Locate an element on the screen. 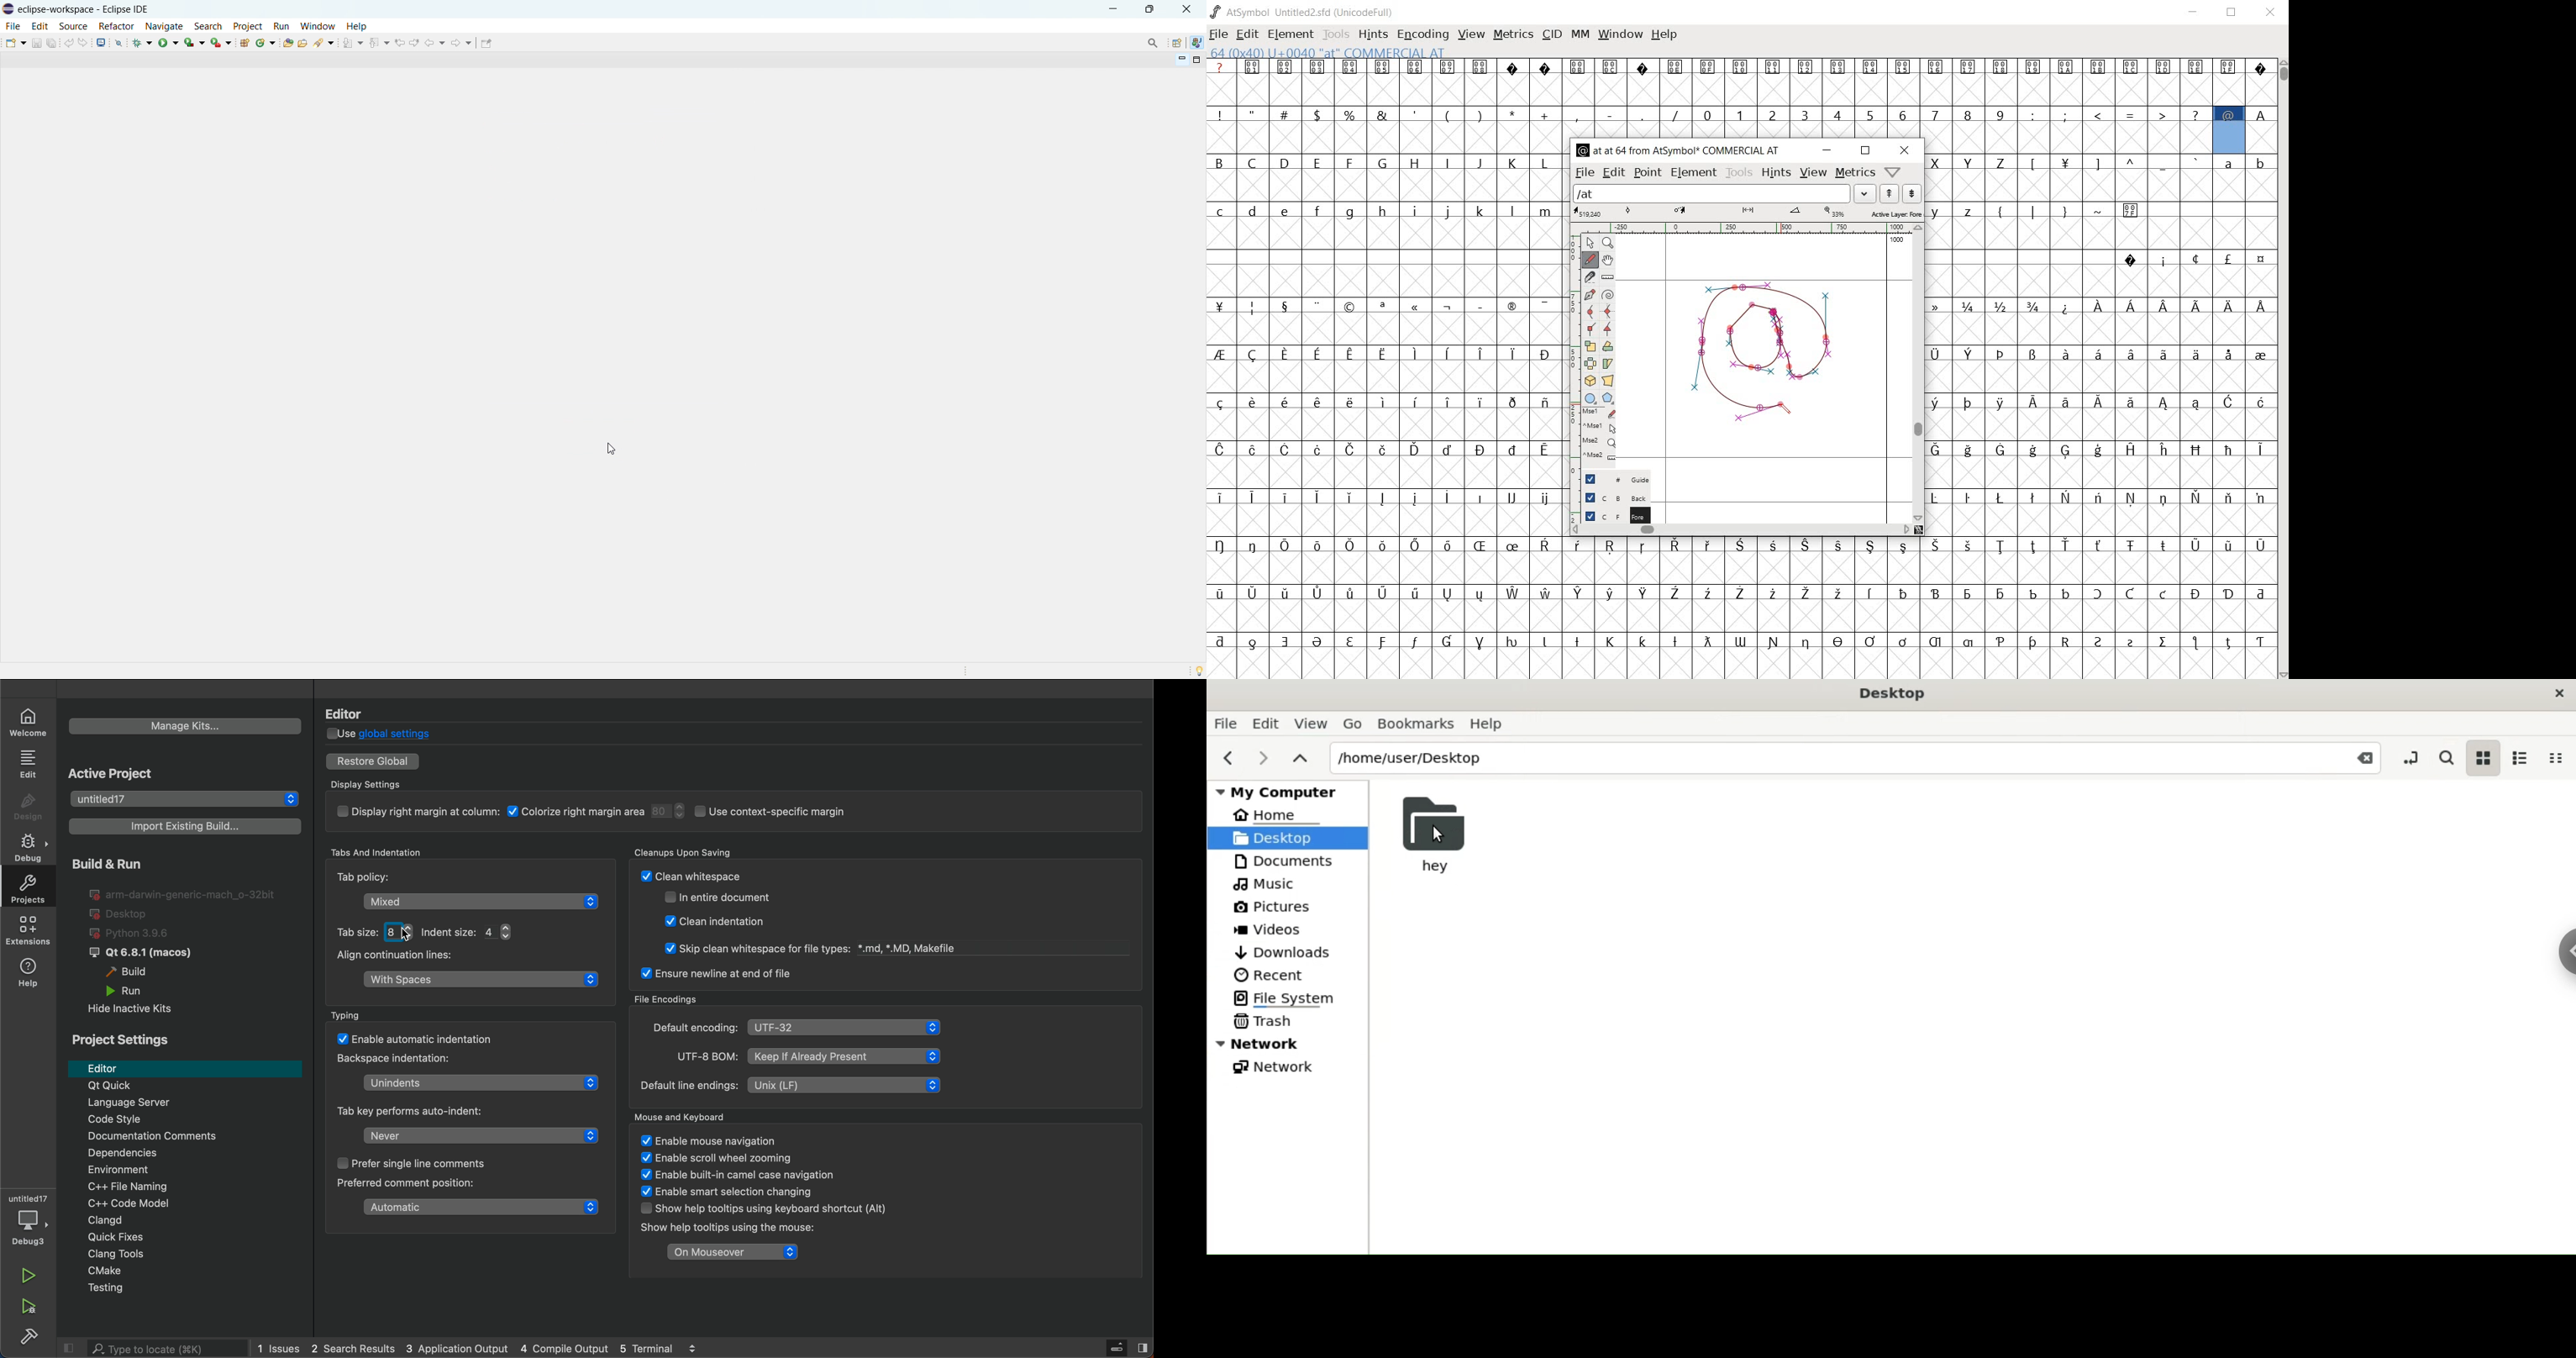 This screenshot has width=2576, height=1372. logo is located at coordinates (9, 9).